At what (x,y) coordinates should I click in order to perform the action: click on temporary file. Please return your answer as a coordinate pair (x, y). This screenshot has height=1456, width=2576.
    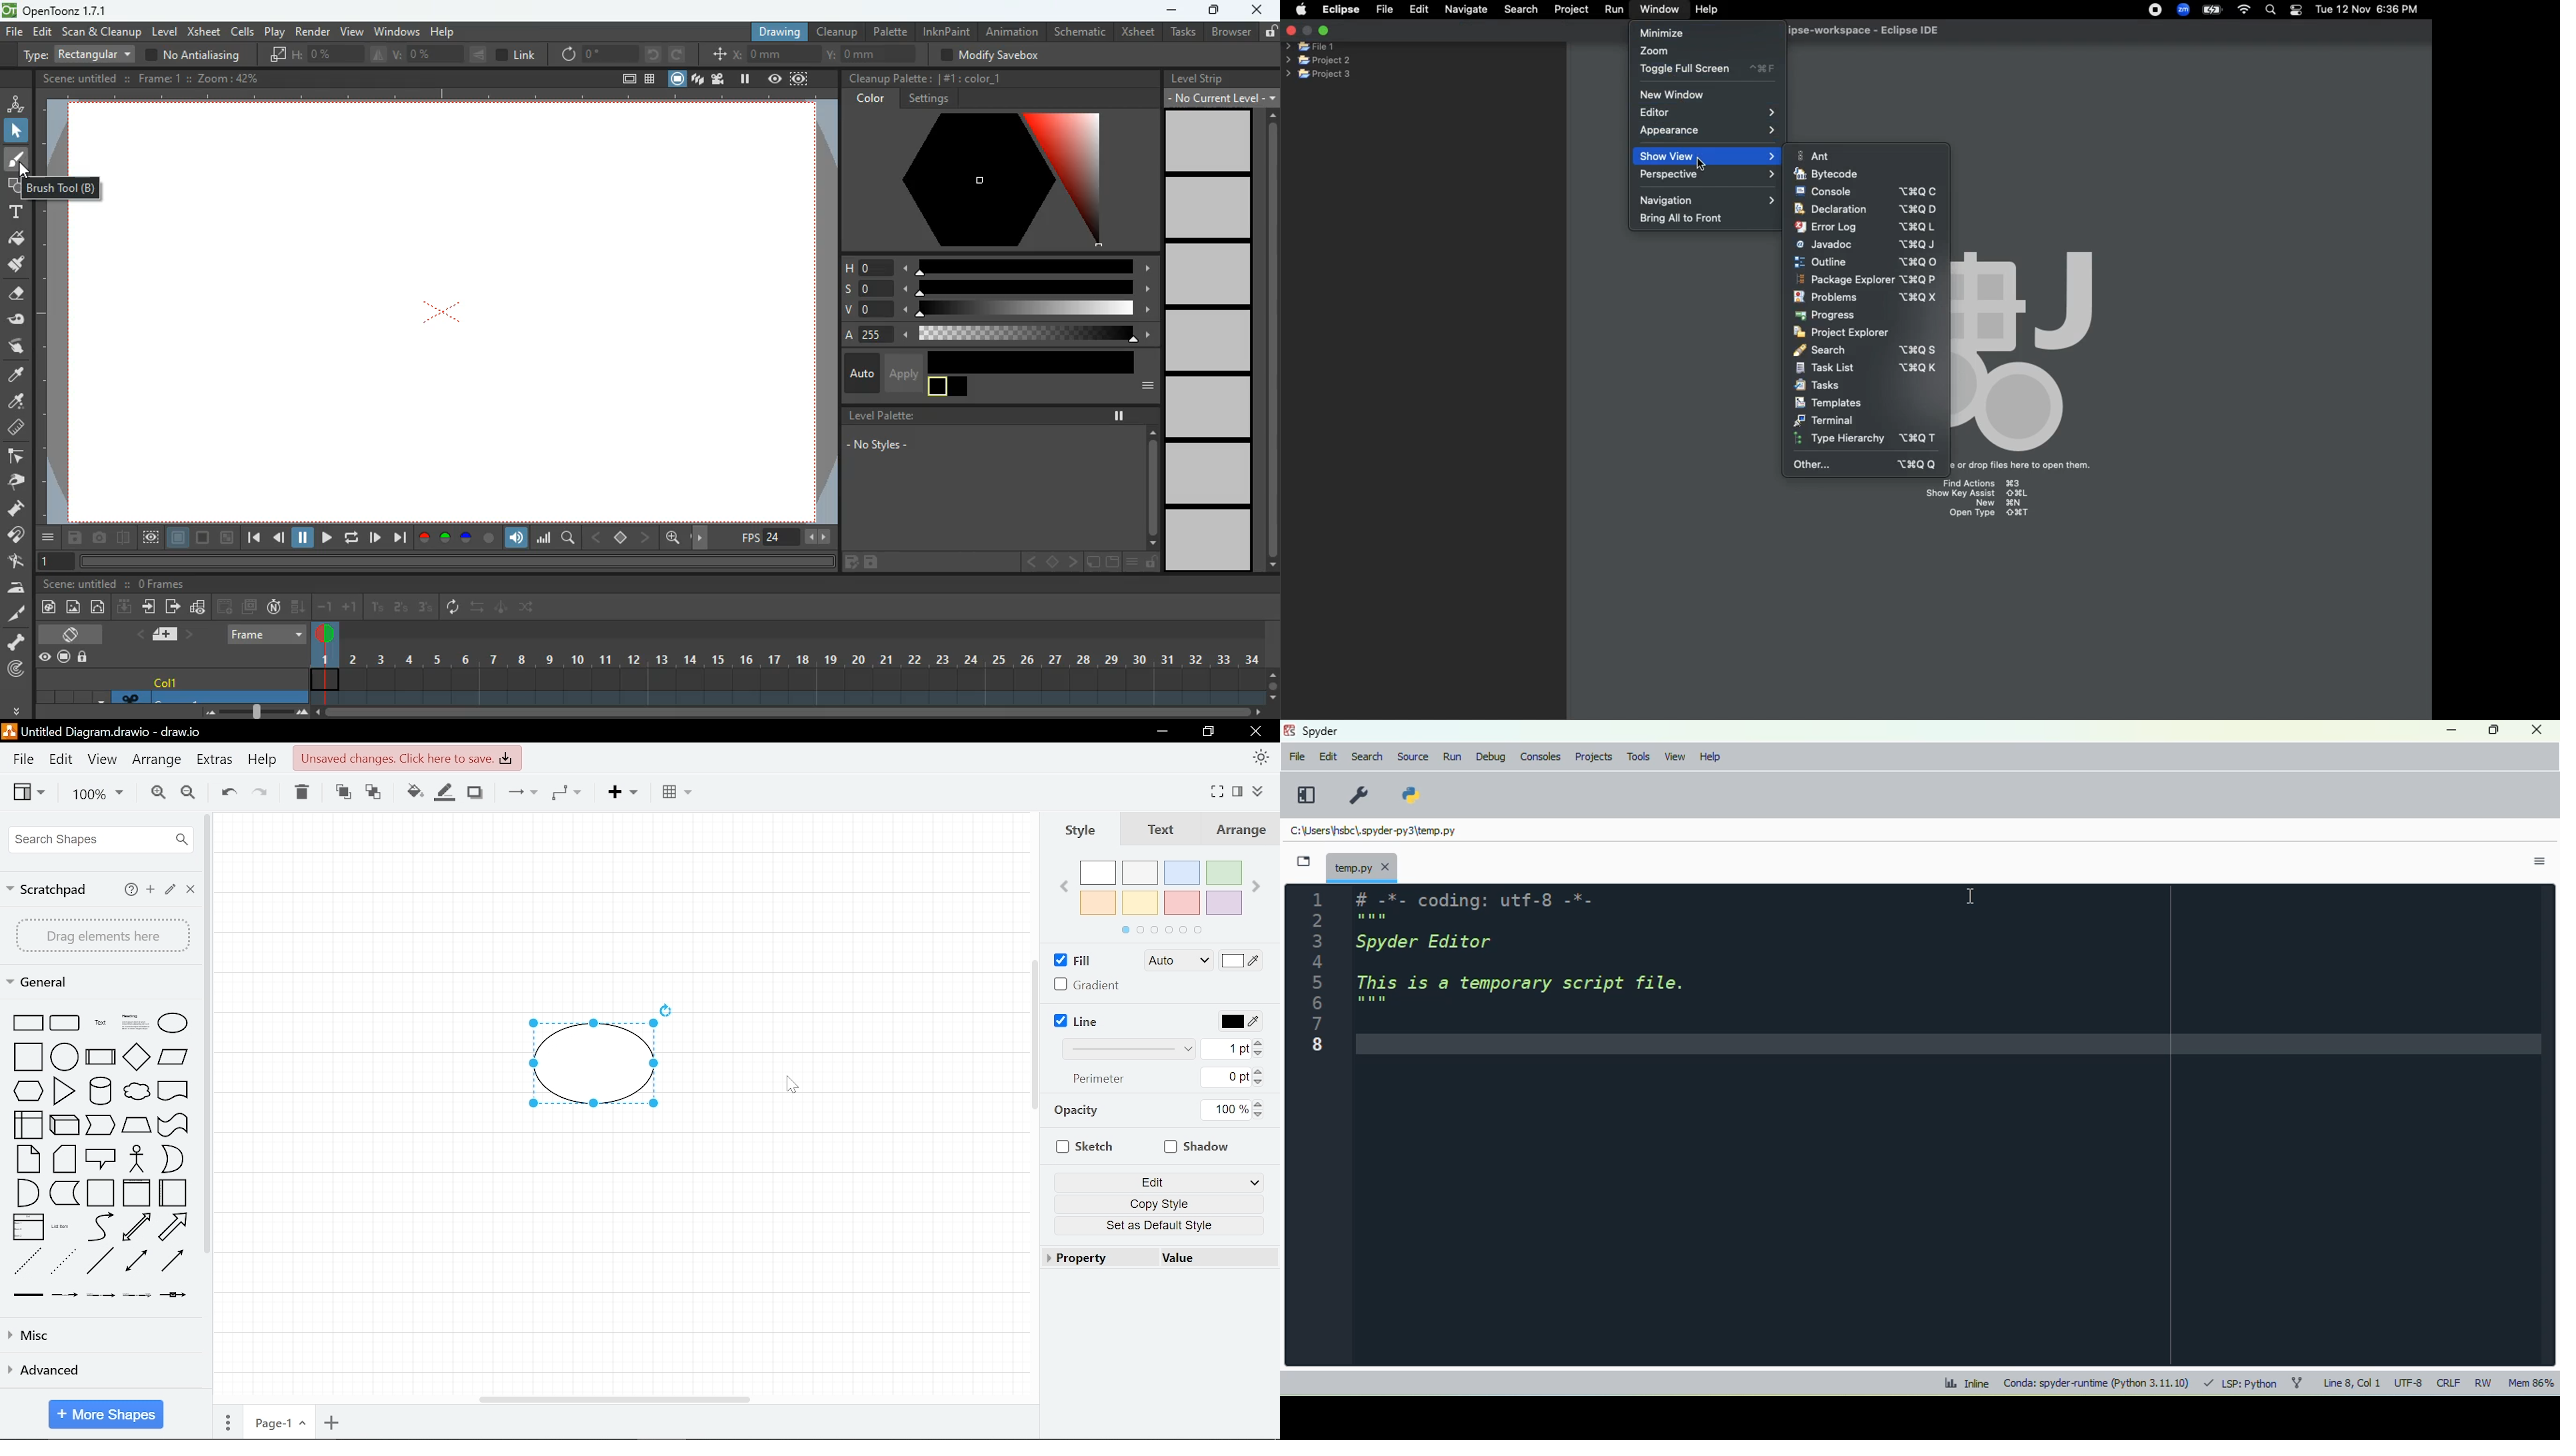
    Looking at the image, I should click on (1373, 832).